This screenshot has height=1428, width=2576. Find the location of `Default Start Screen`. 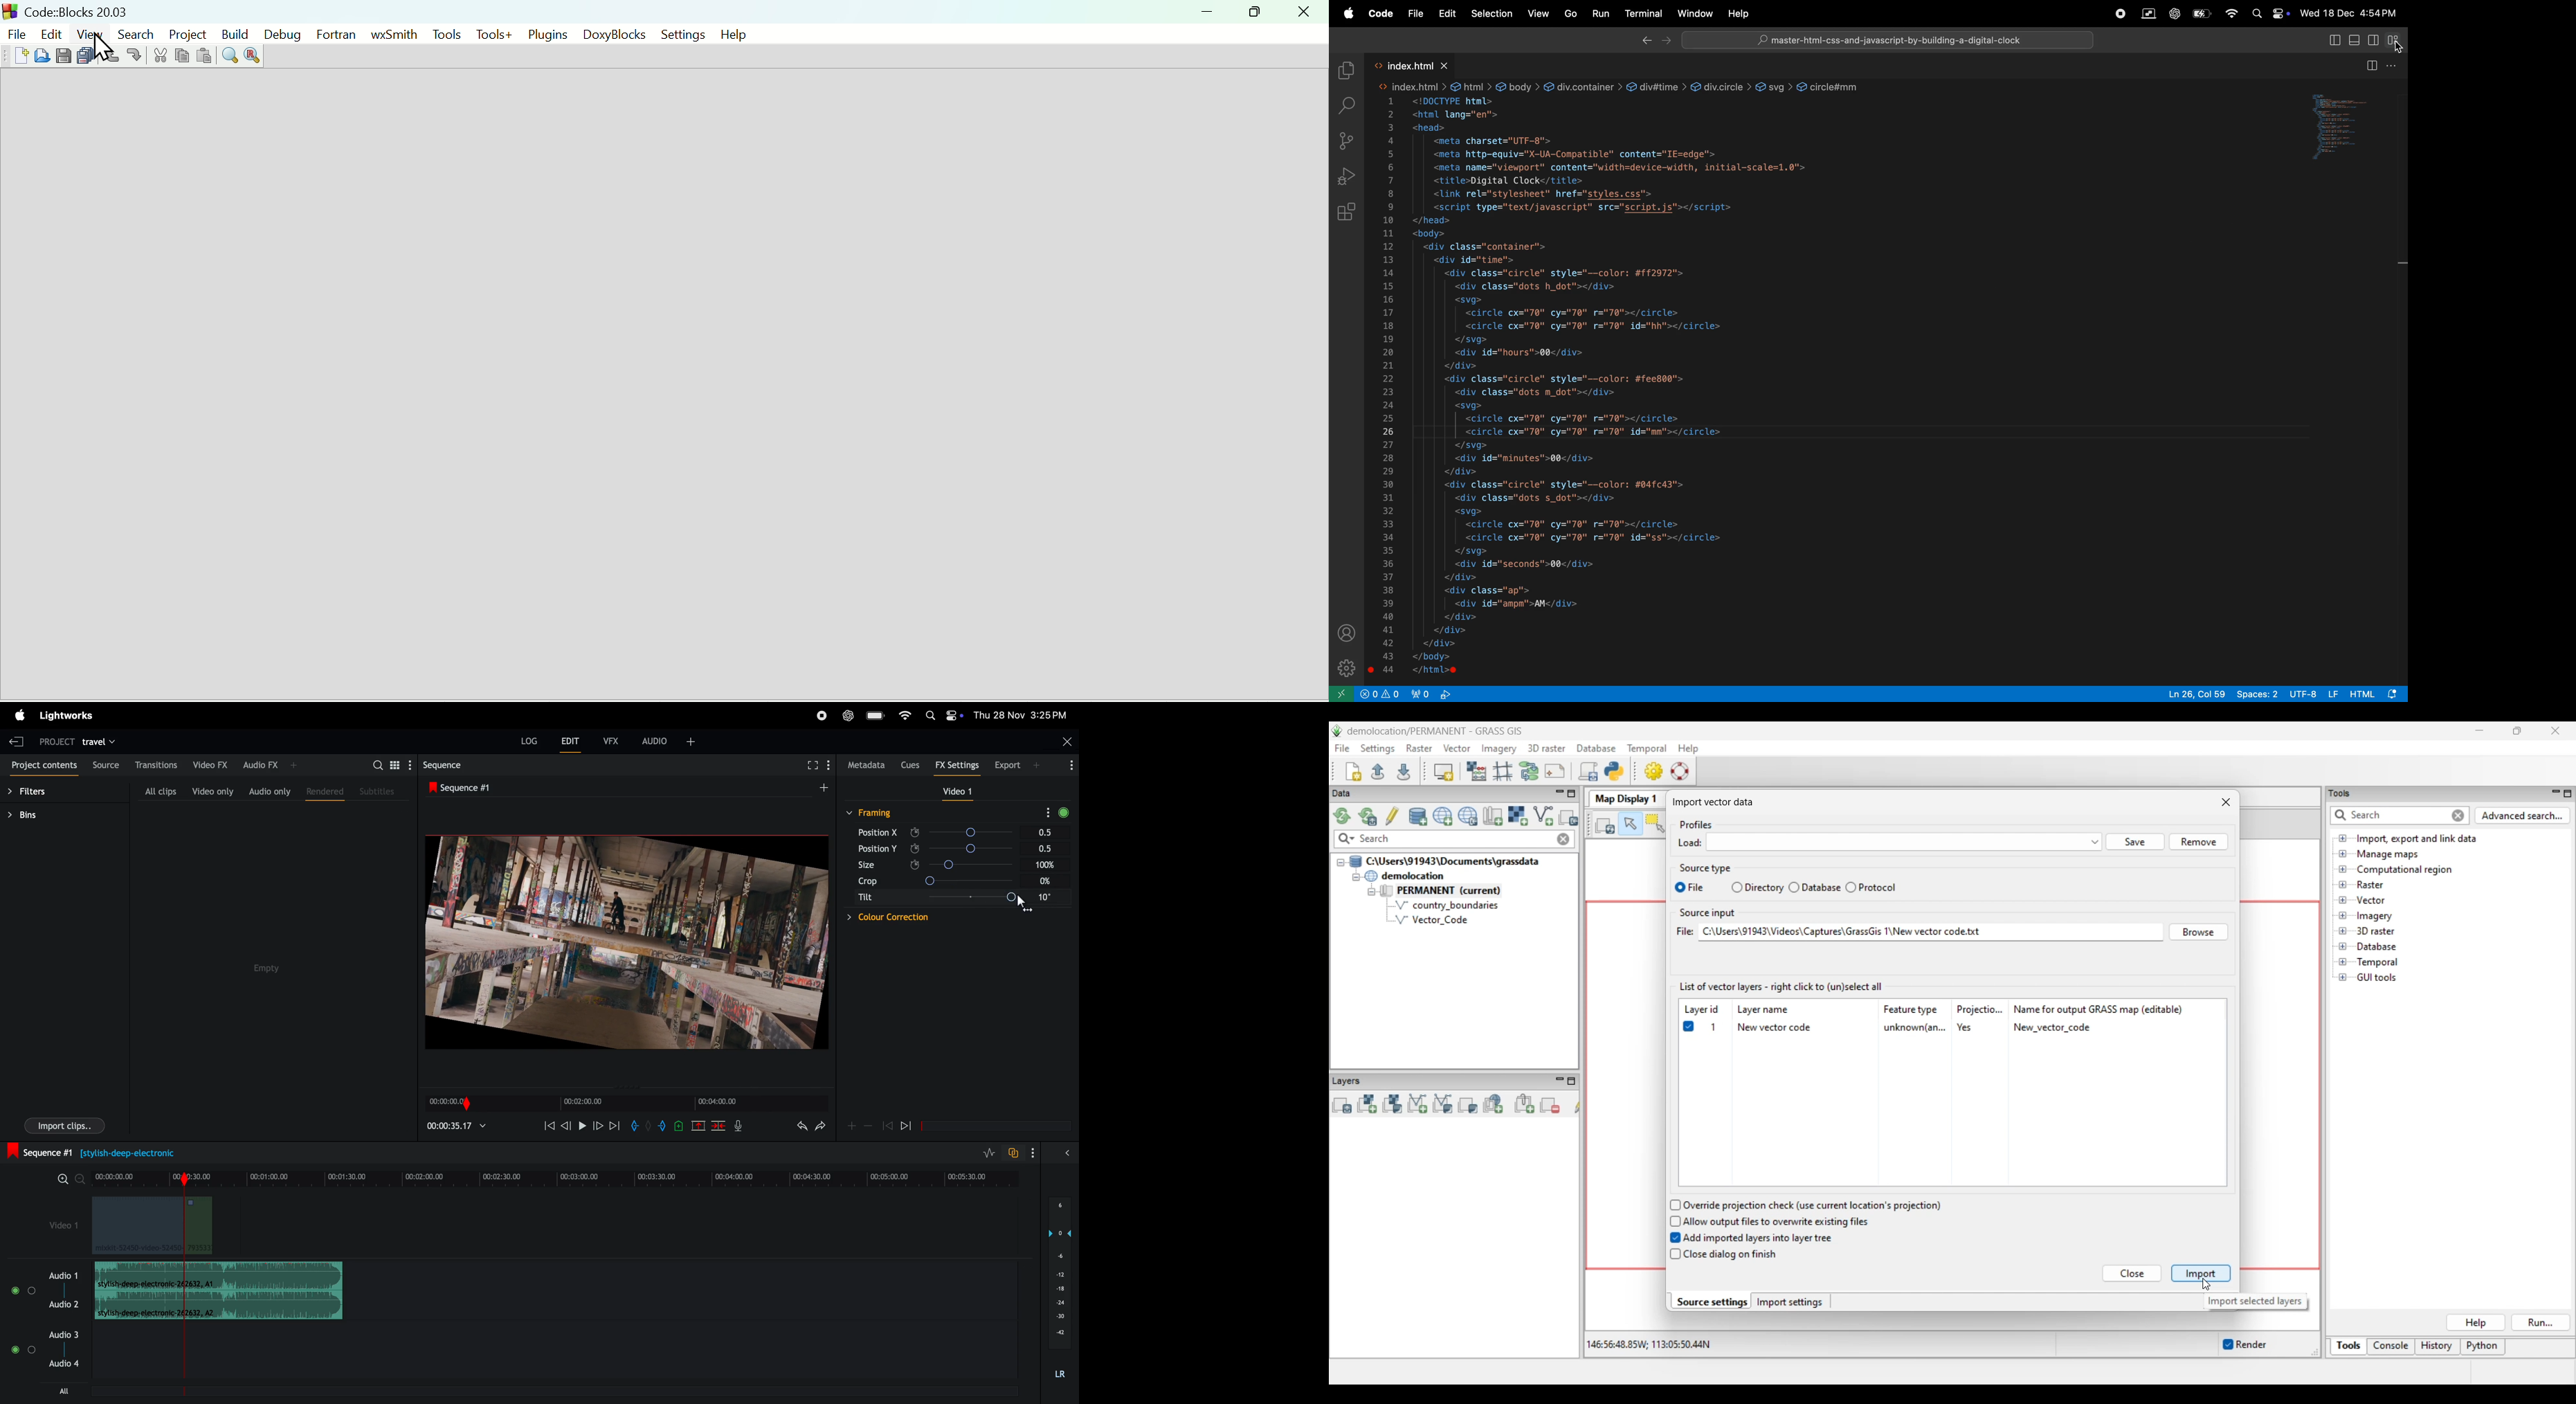

Default Start Screen is located at coordinates (664, 385).